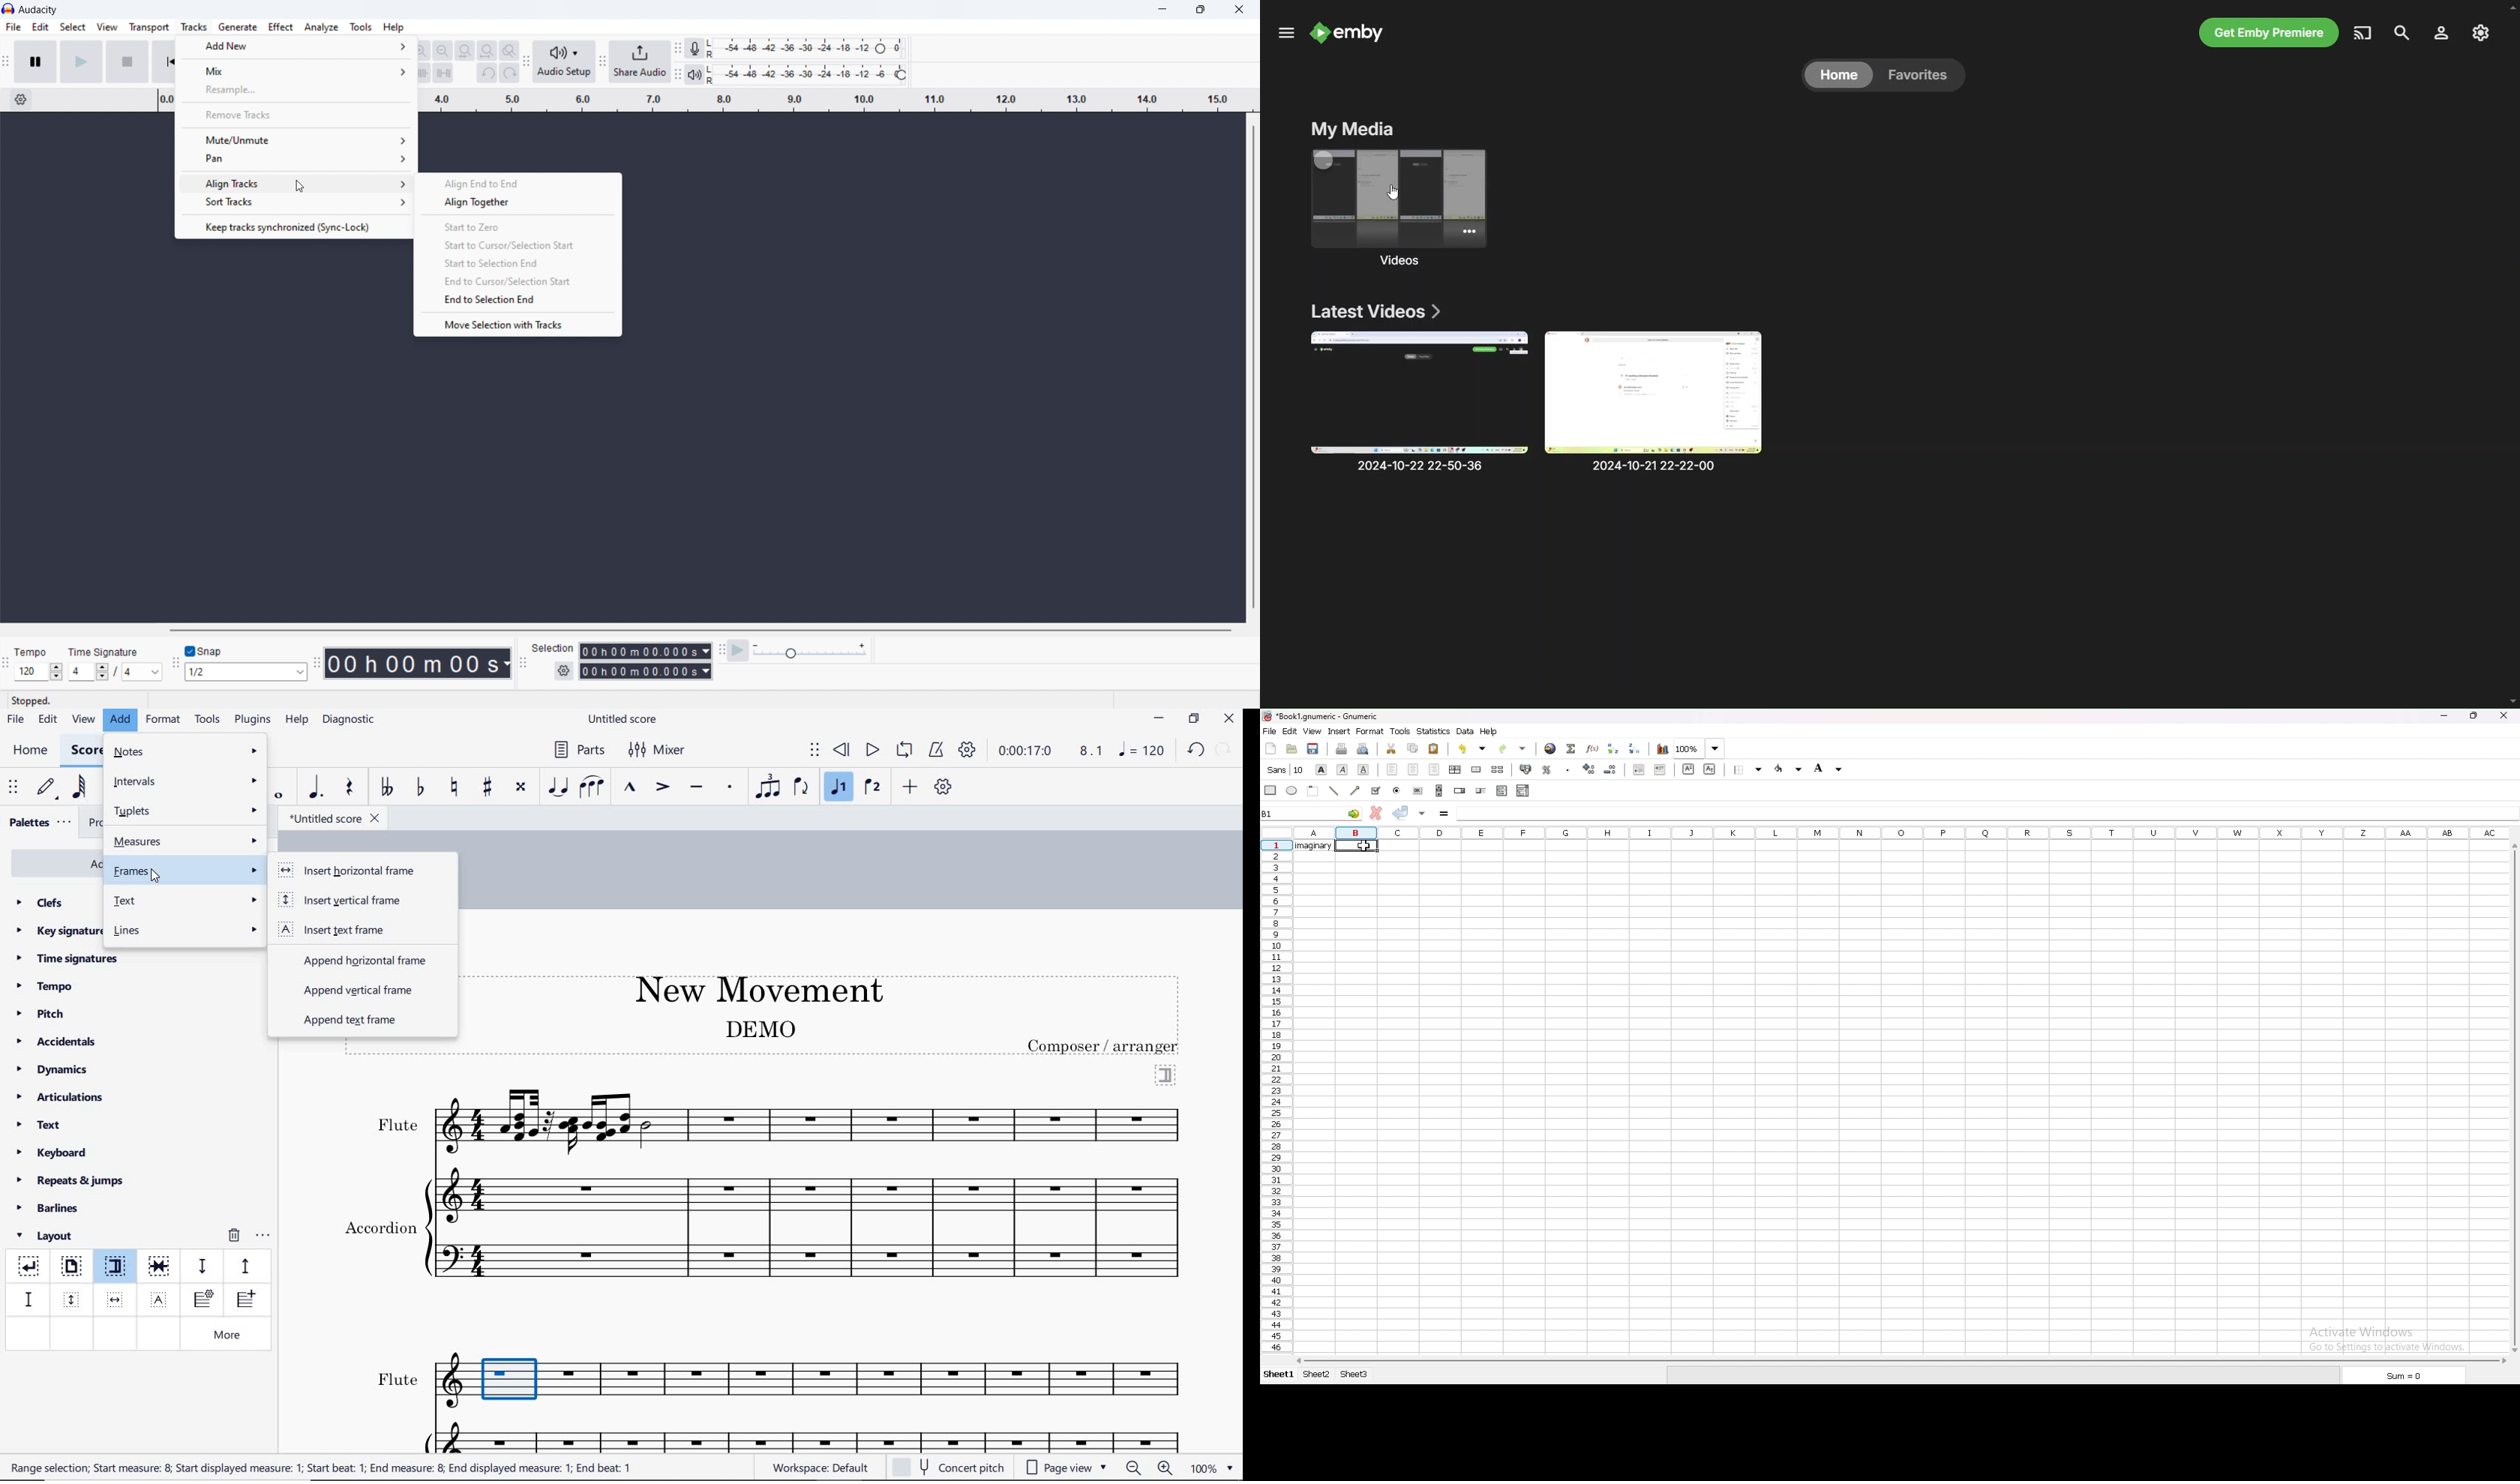  What do you see at coordinates (1635, 749) in the screenshot?
I see `sort descending` at bounding box center [1635, 749].